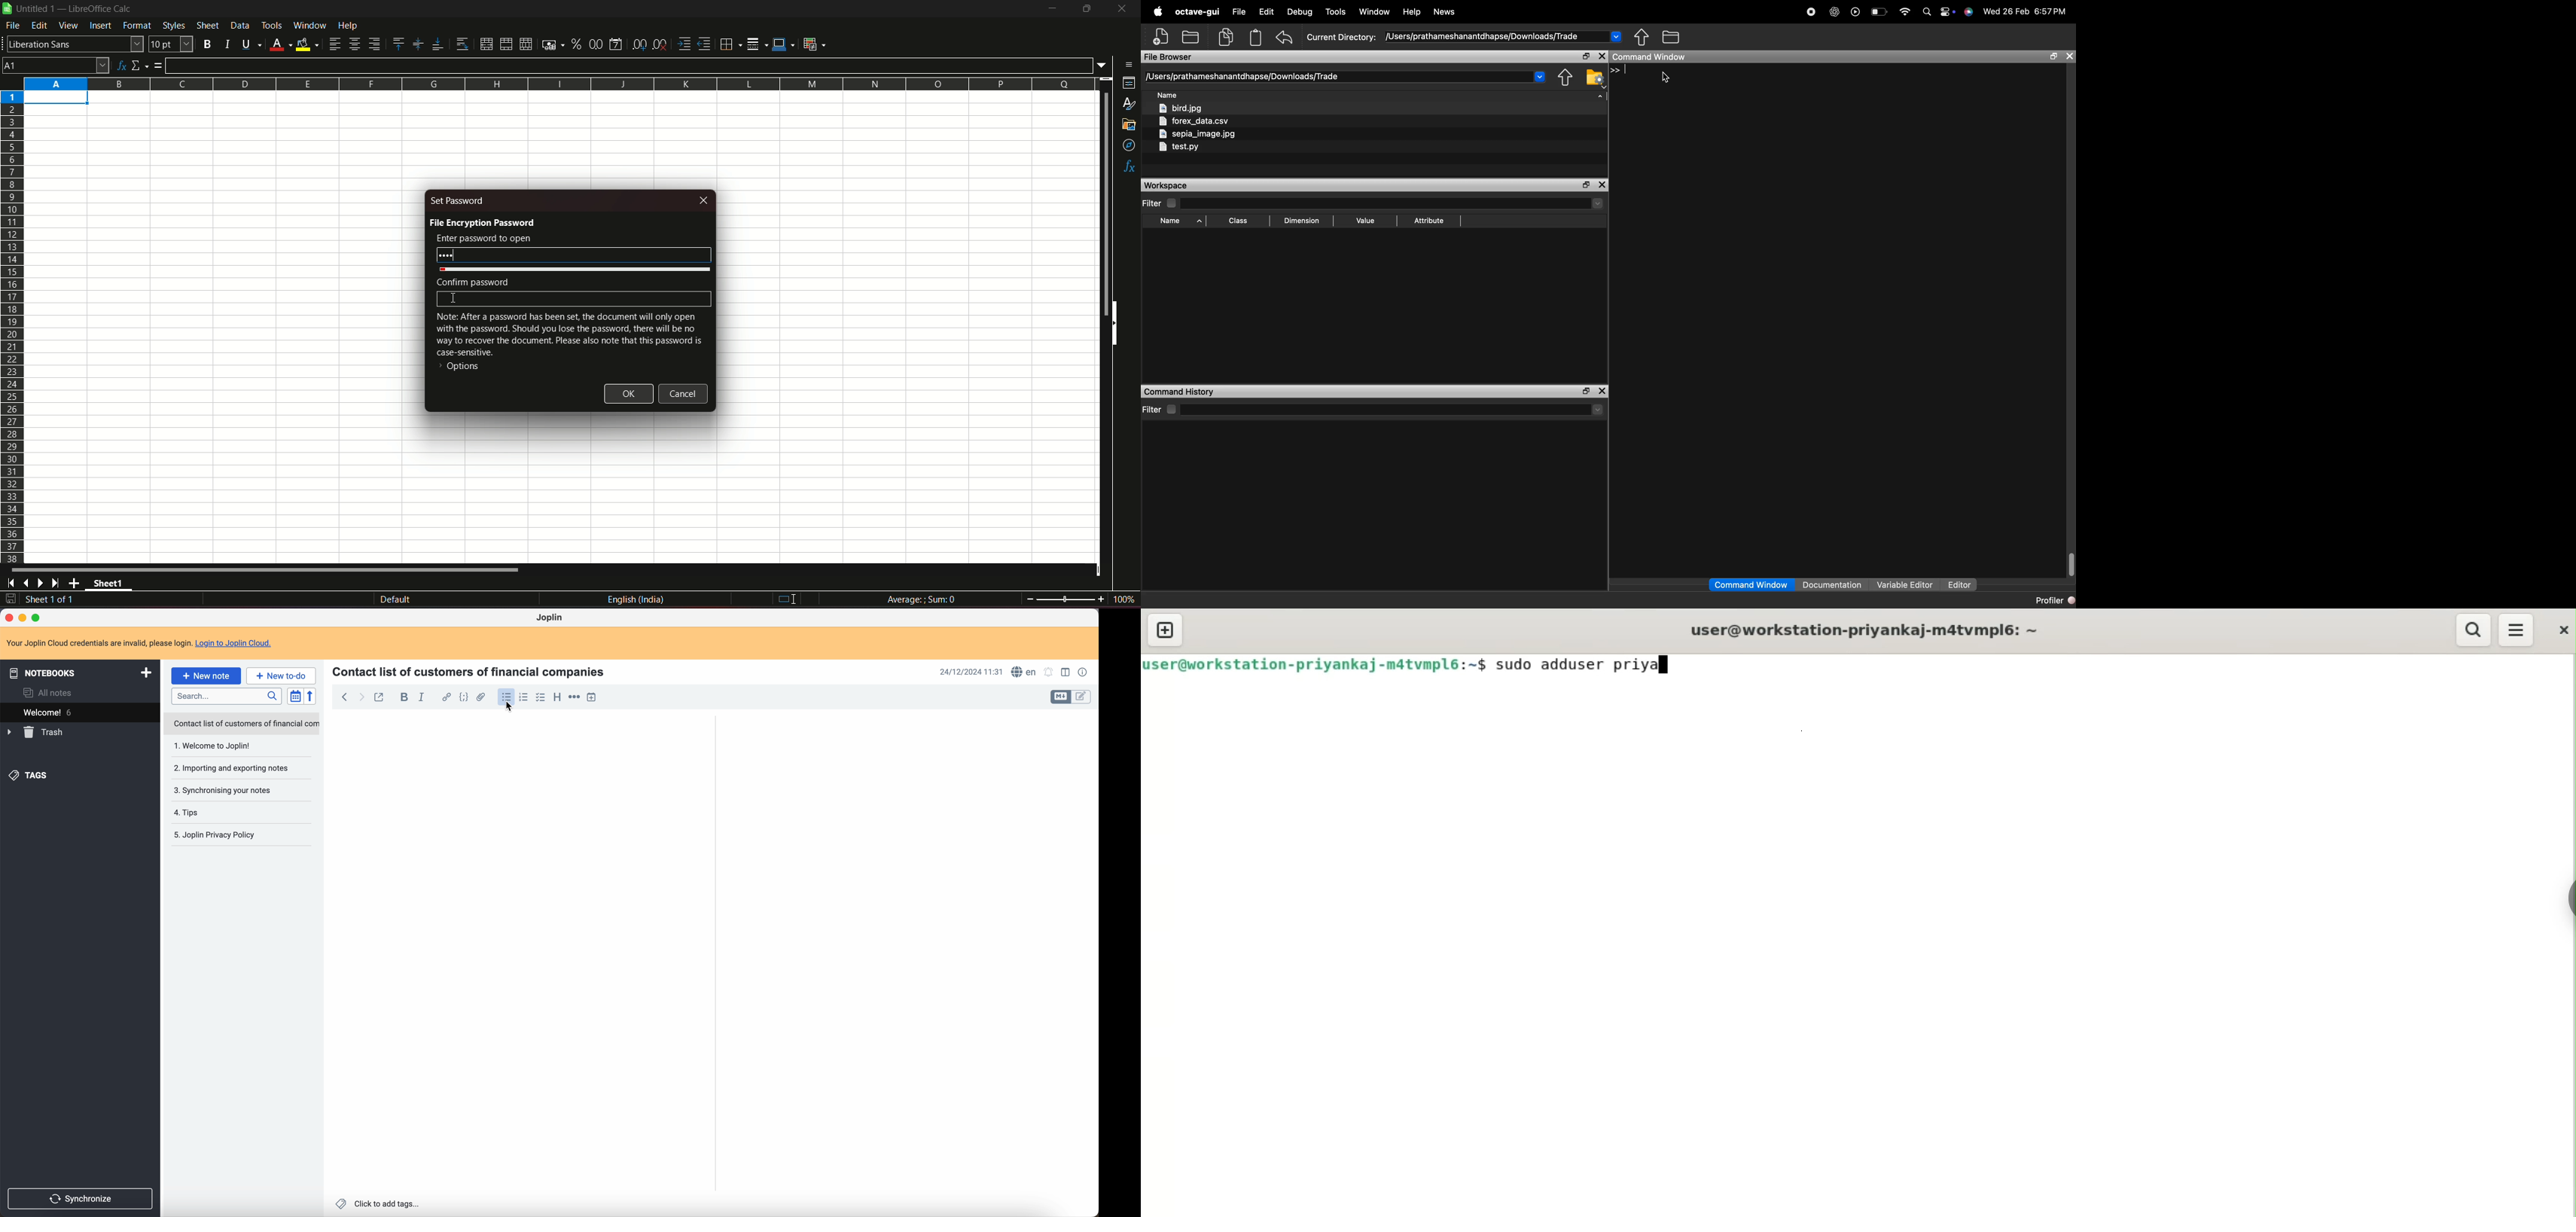 The image size is (2576, 1232). I want to click on hyperlink, so click(446, 697).